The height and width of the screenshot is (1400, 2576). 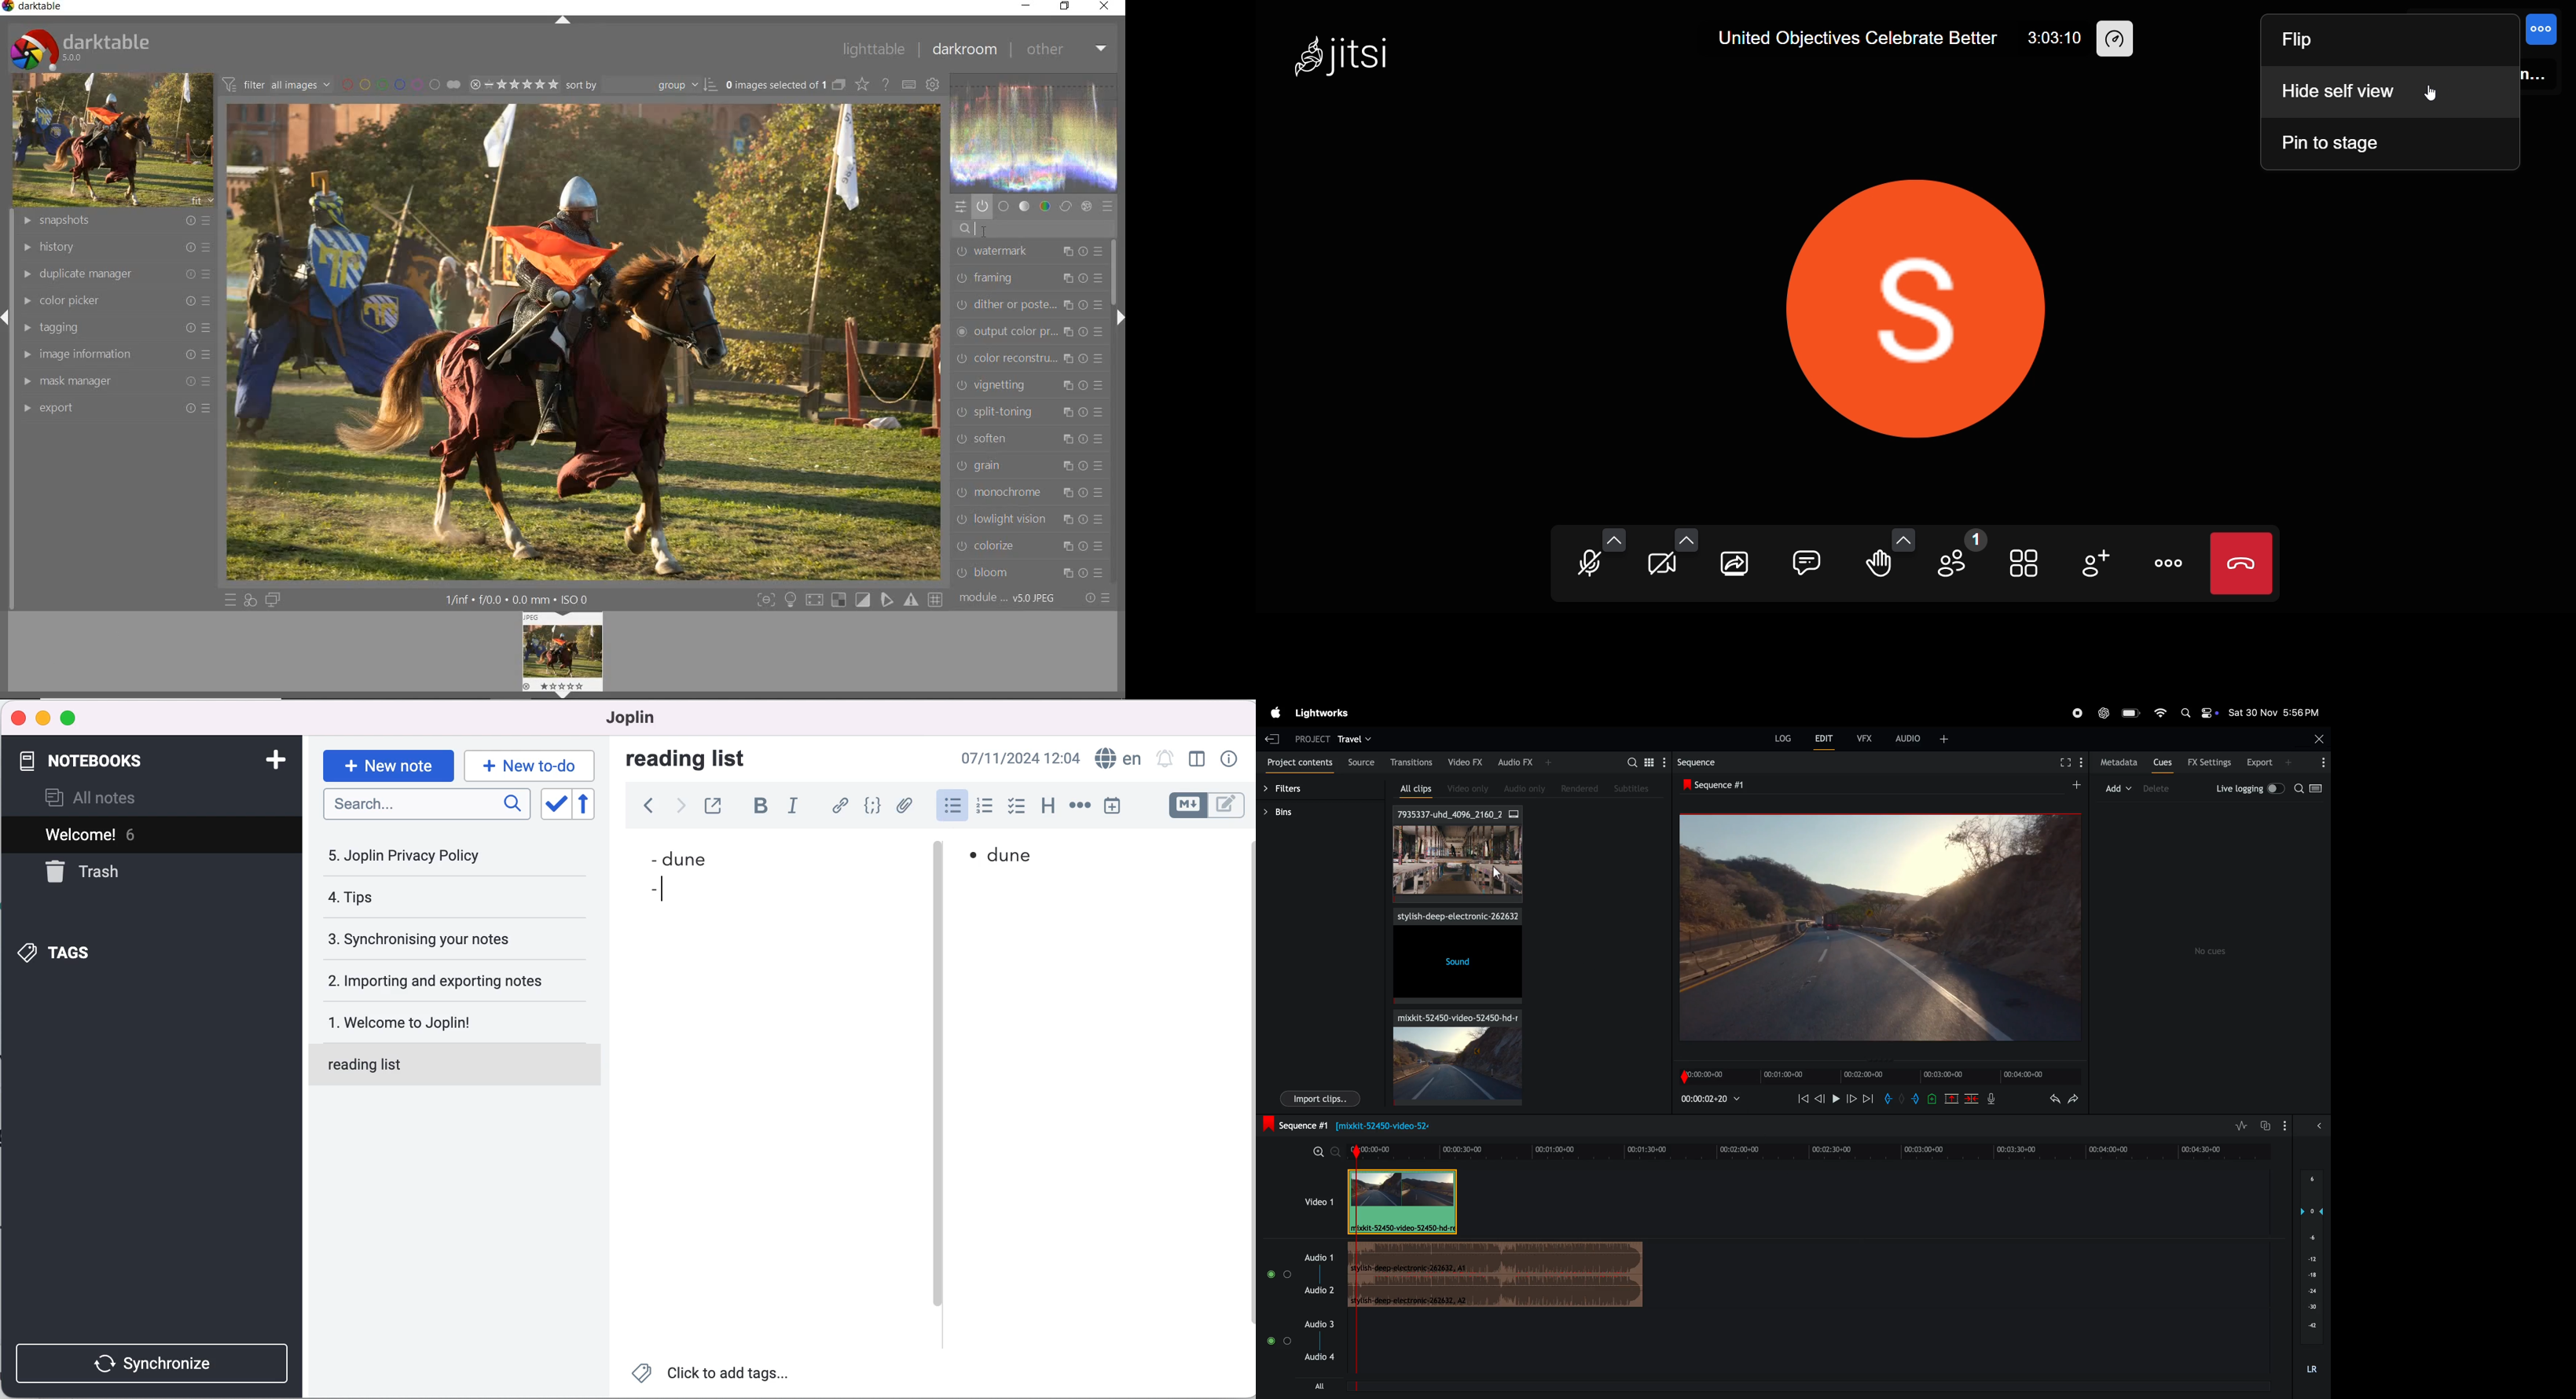 I want to click on close, so click(x=19, y=716).